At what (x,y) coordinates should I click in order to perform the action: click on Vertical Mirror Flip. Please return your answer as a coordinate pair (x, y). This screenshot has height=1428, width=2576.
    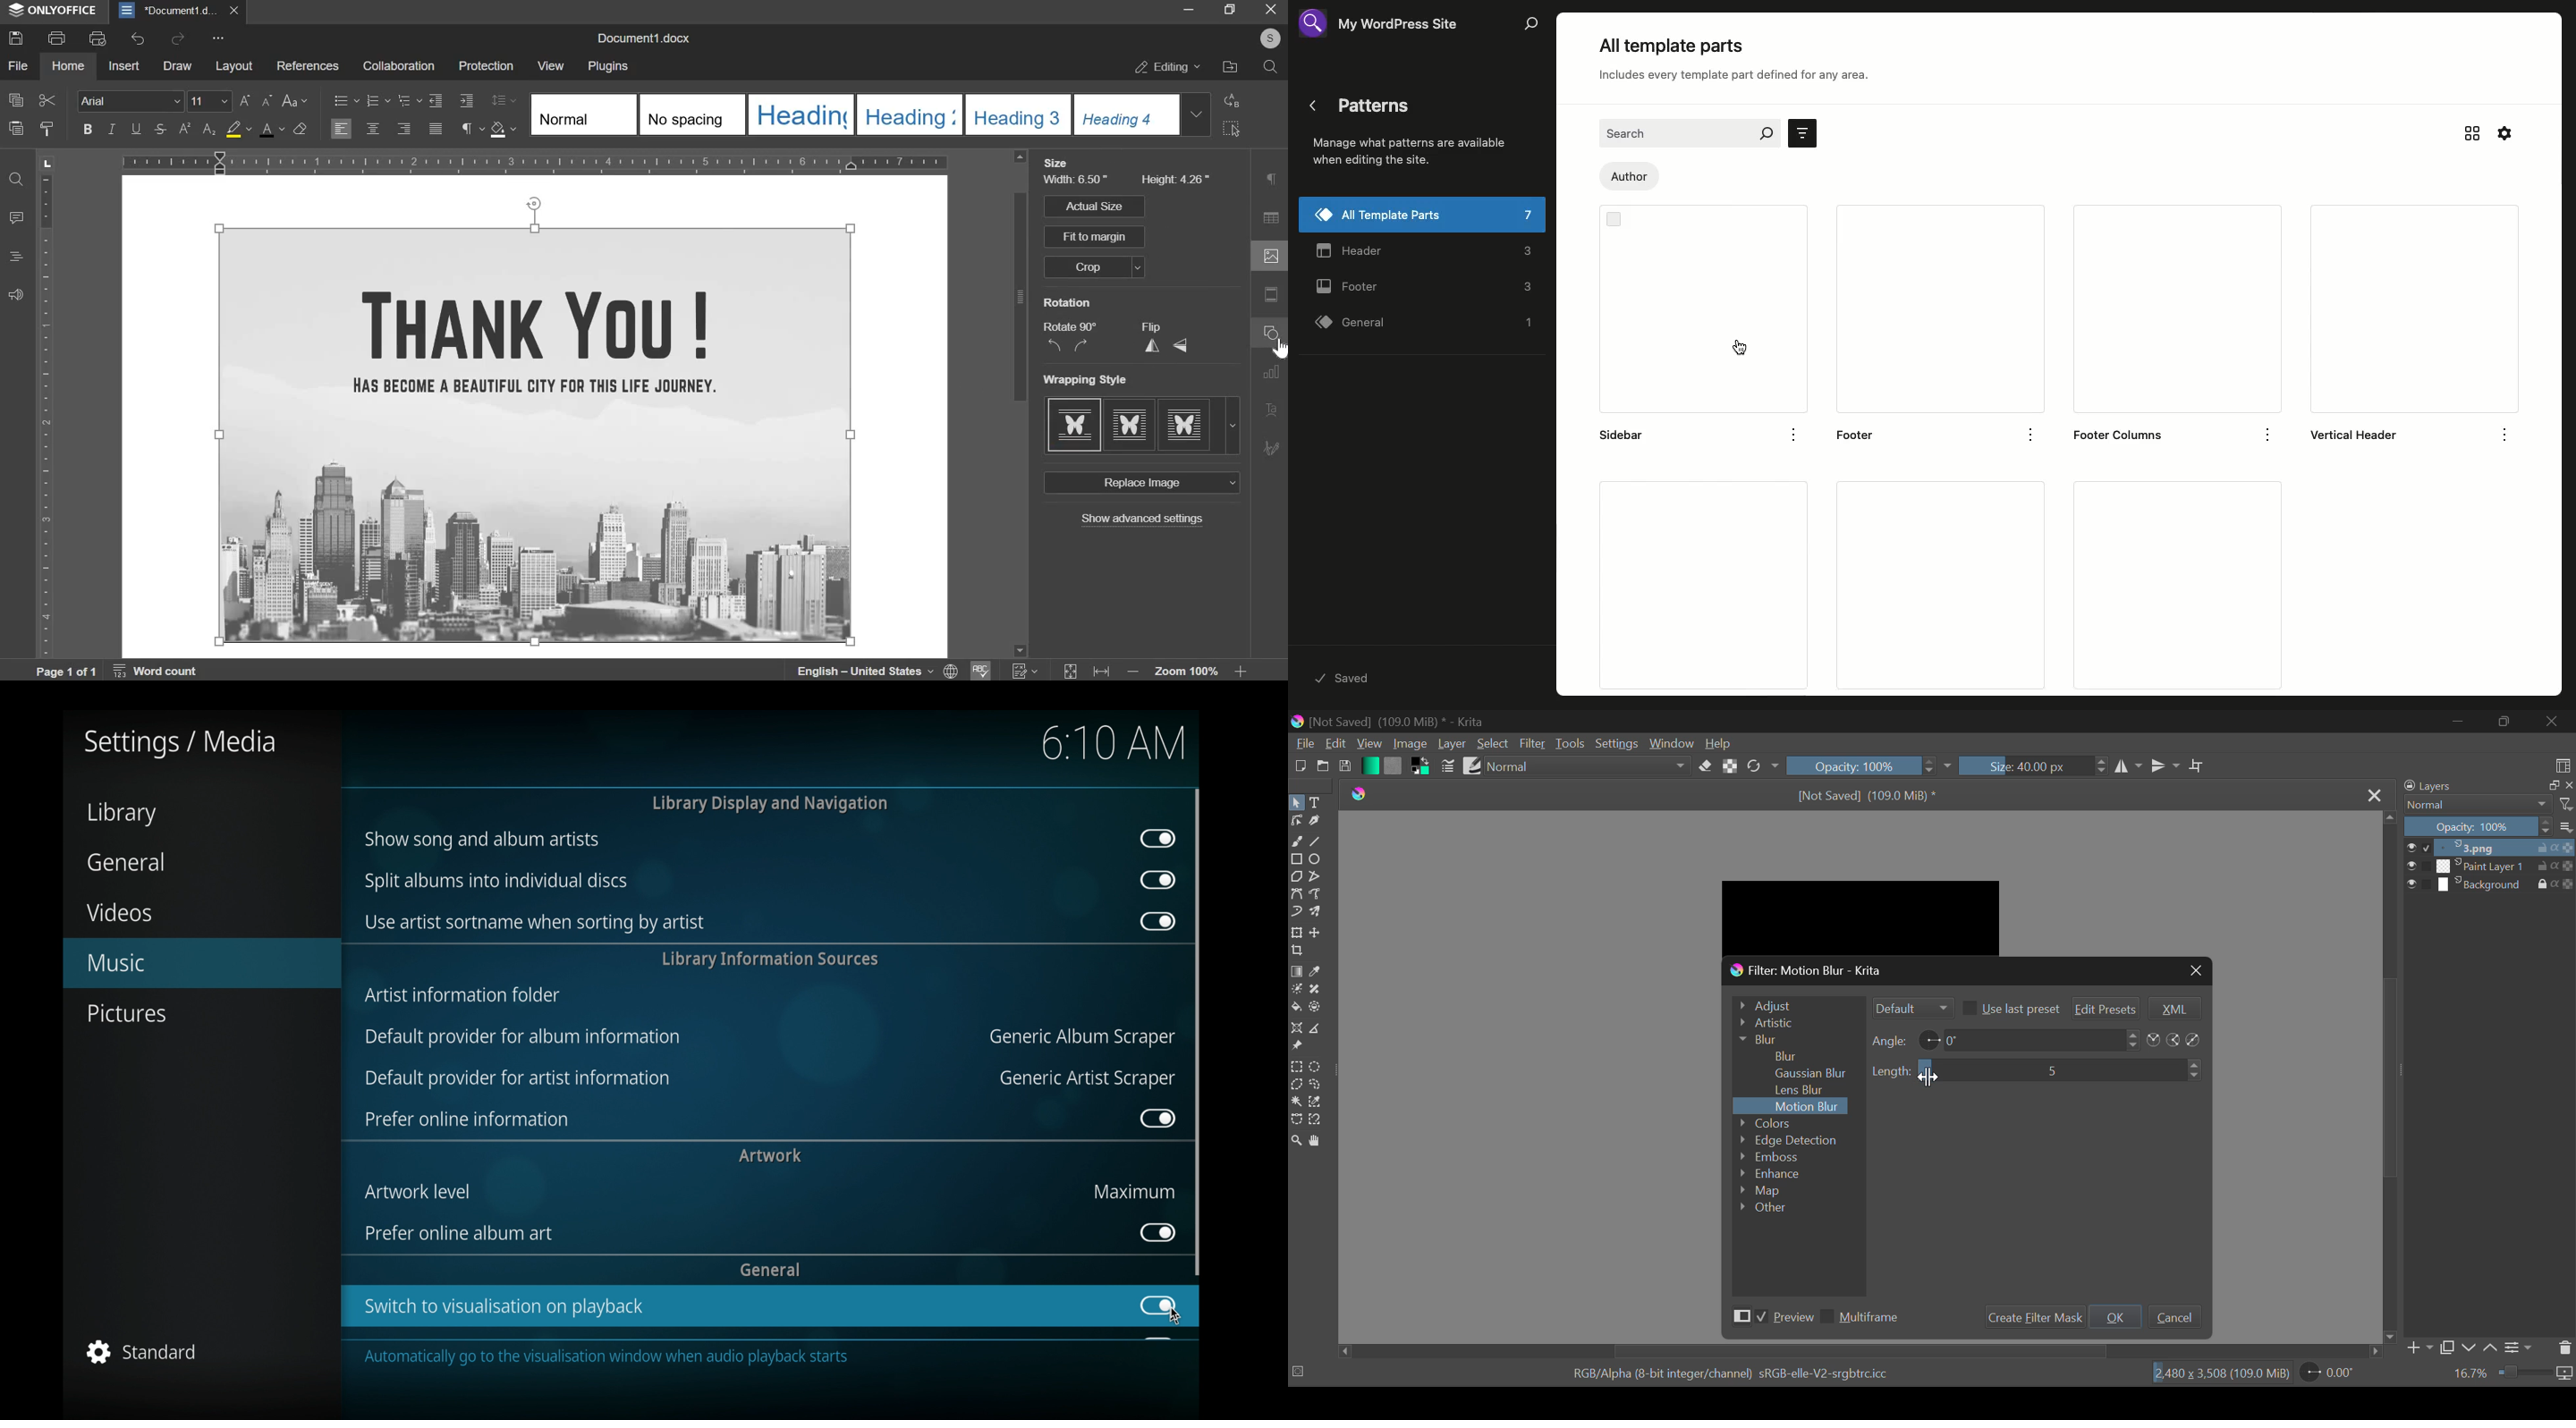
    Looking at the image, I should click on (2130, 768).